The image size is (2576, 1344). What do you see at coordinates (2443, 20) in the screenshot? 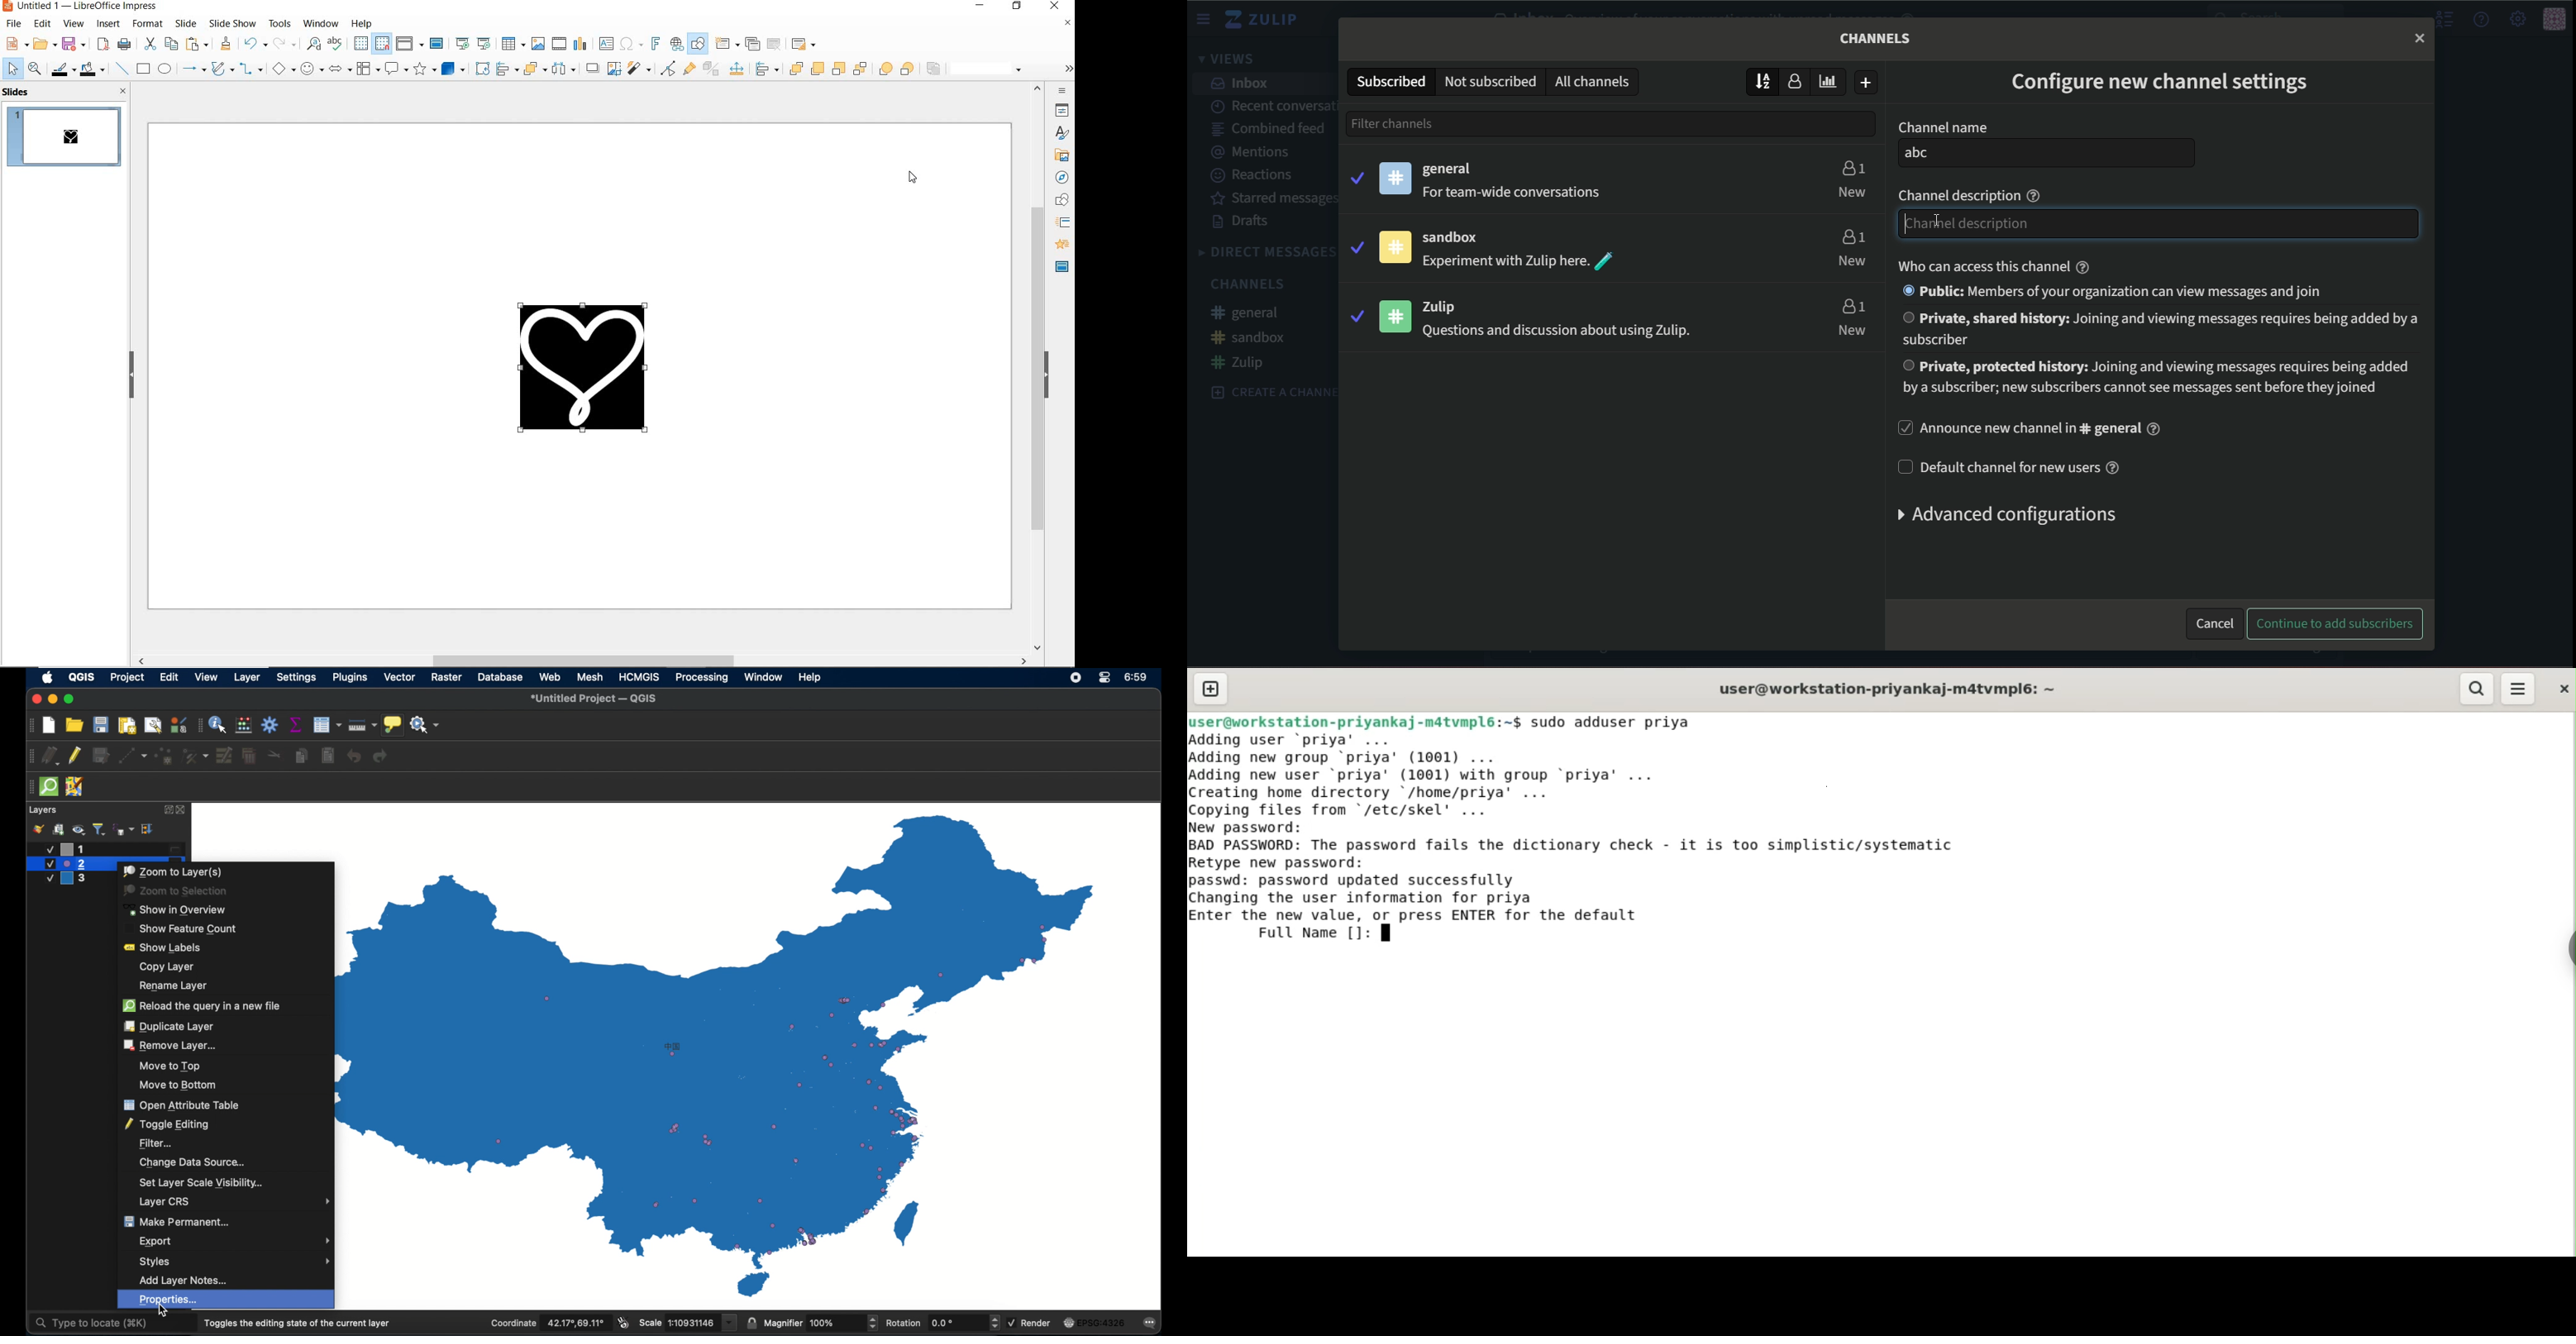
I see `hide menu` at bounding box center [2443, 20].